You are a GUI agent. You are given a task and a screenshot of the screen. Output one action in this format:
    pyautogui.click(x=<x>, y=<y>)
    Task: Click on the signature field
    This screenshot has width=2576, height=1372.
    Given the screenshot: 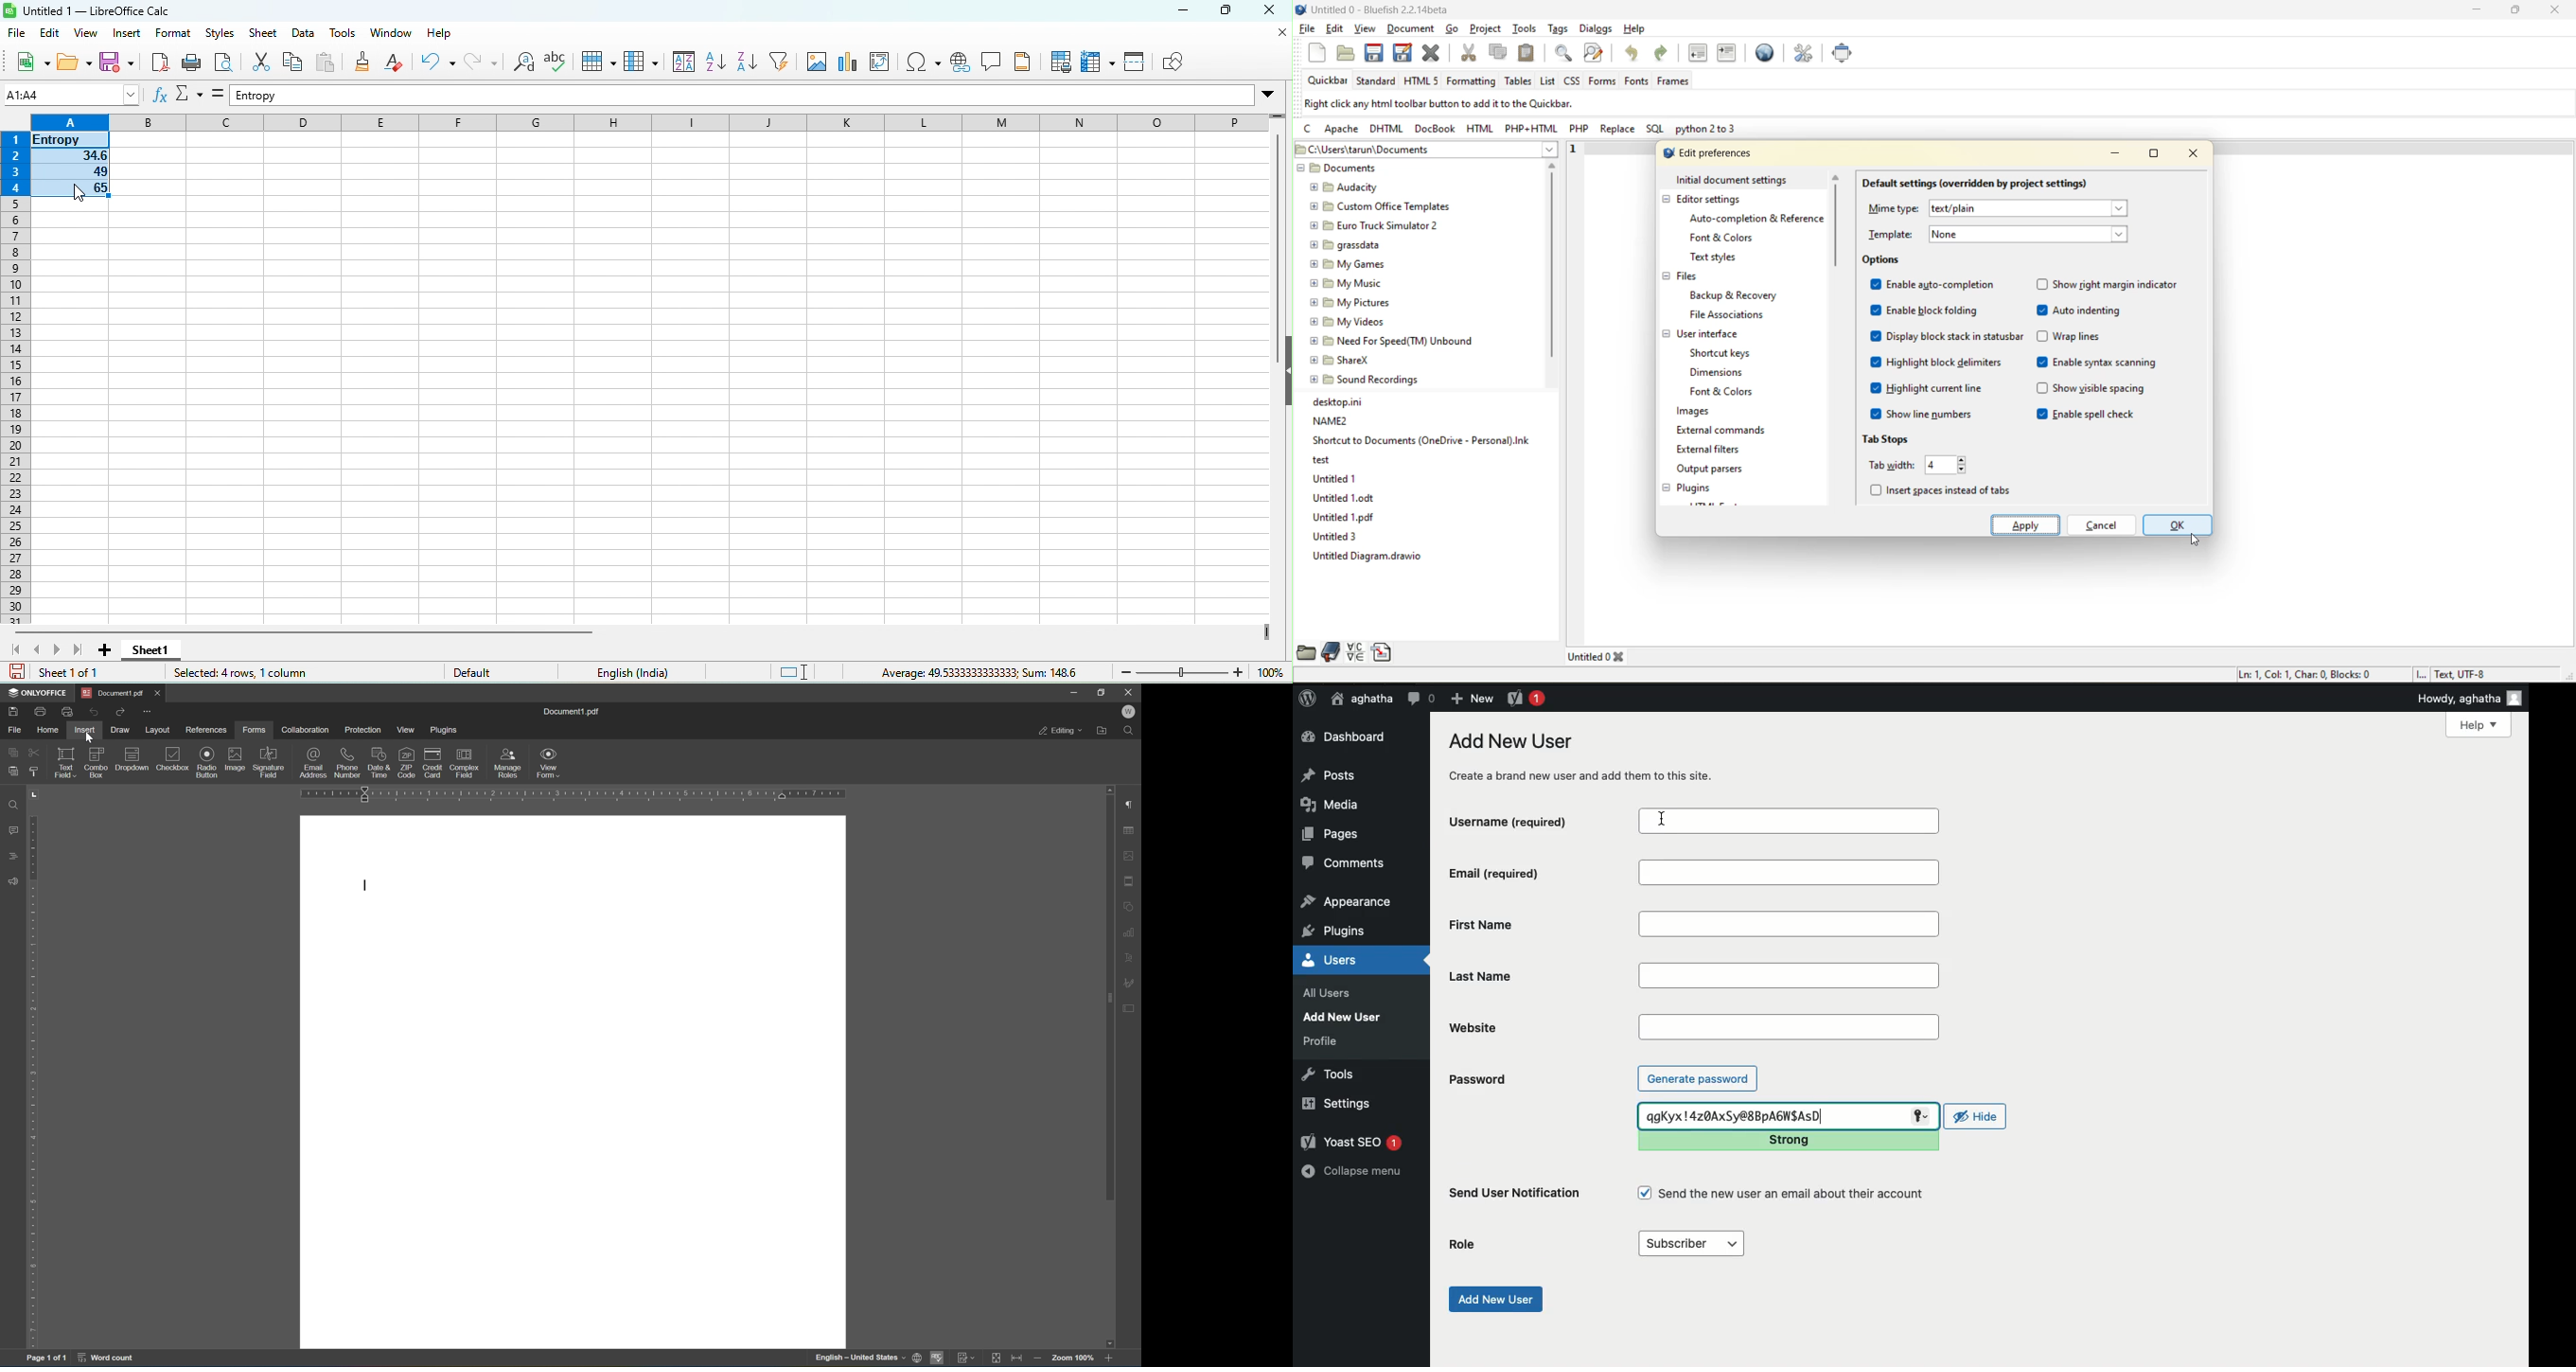 What is the action you would take?
    pyautogui.click(x=270, y=762)
    